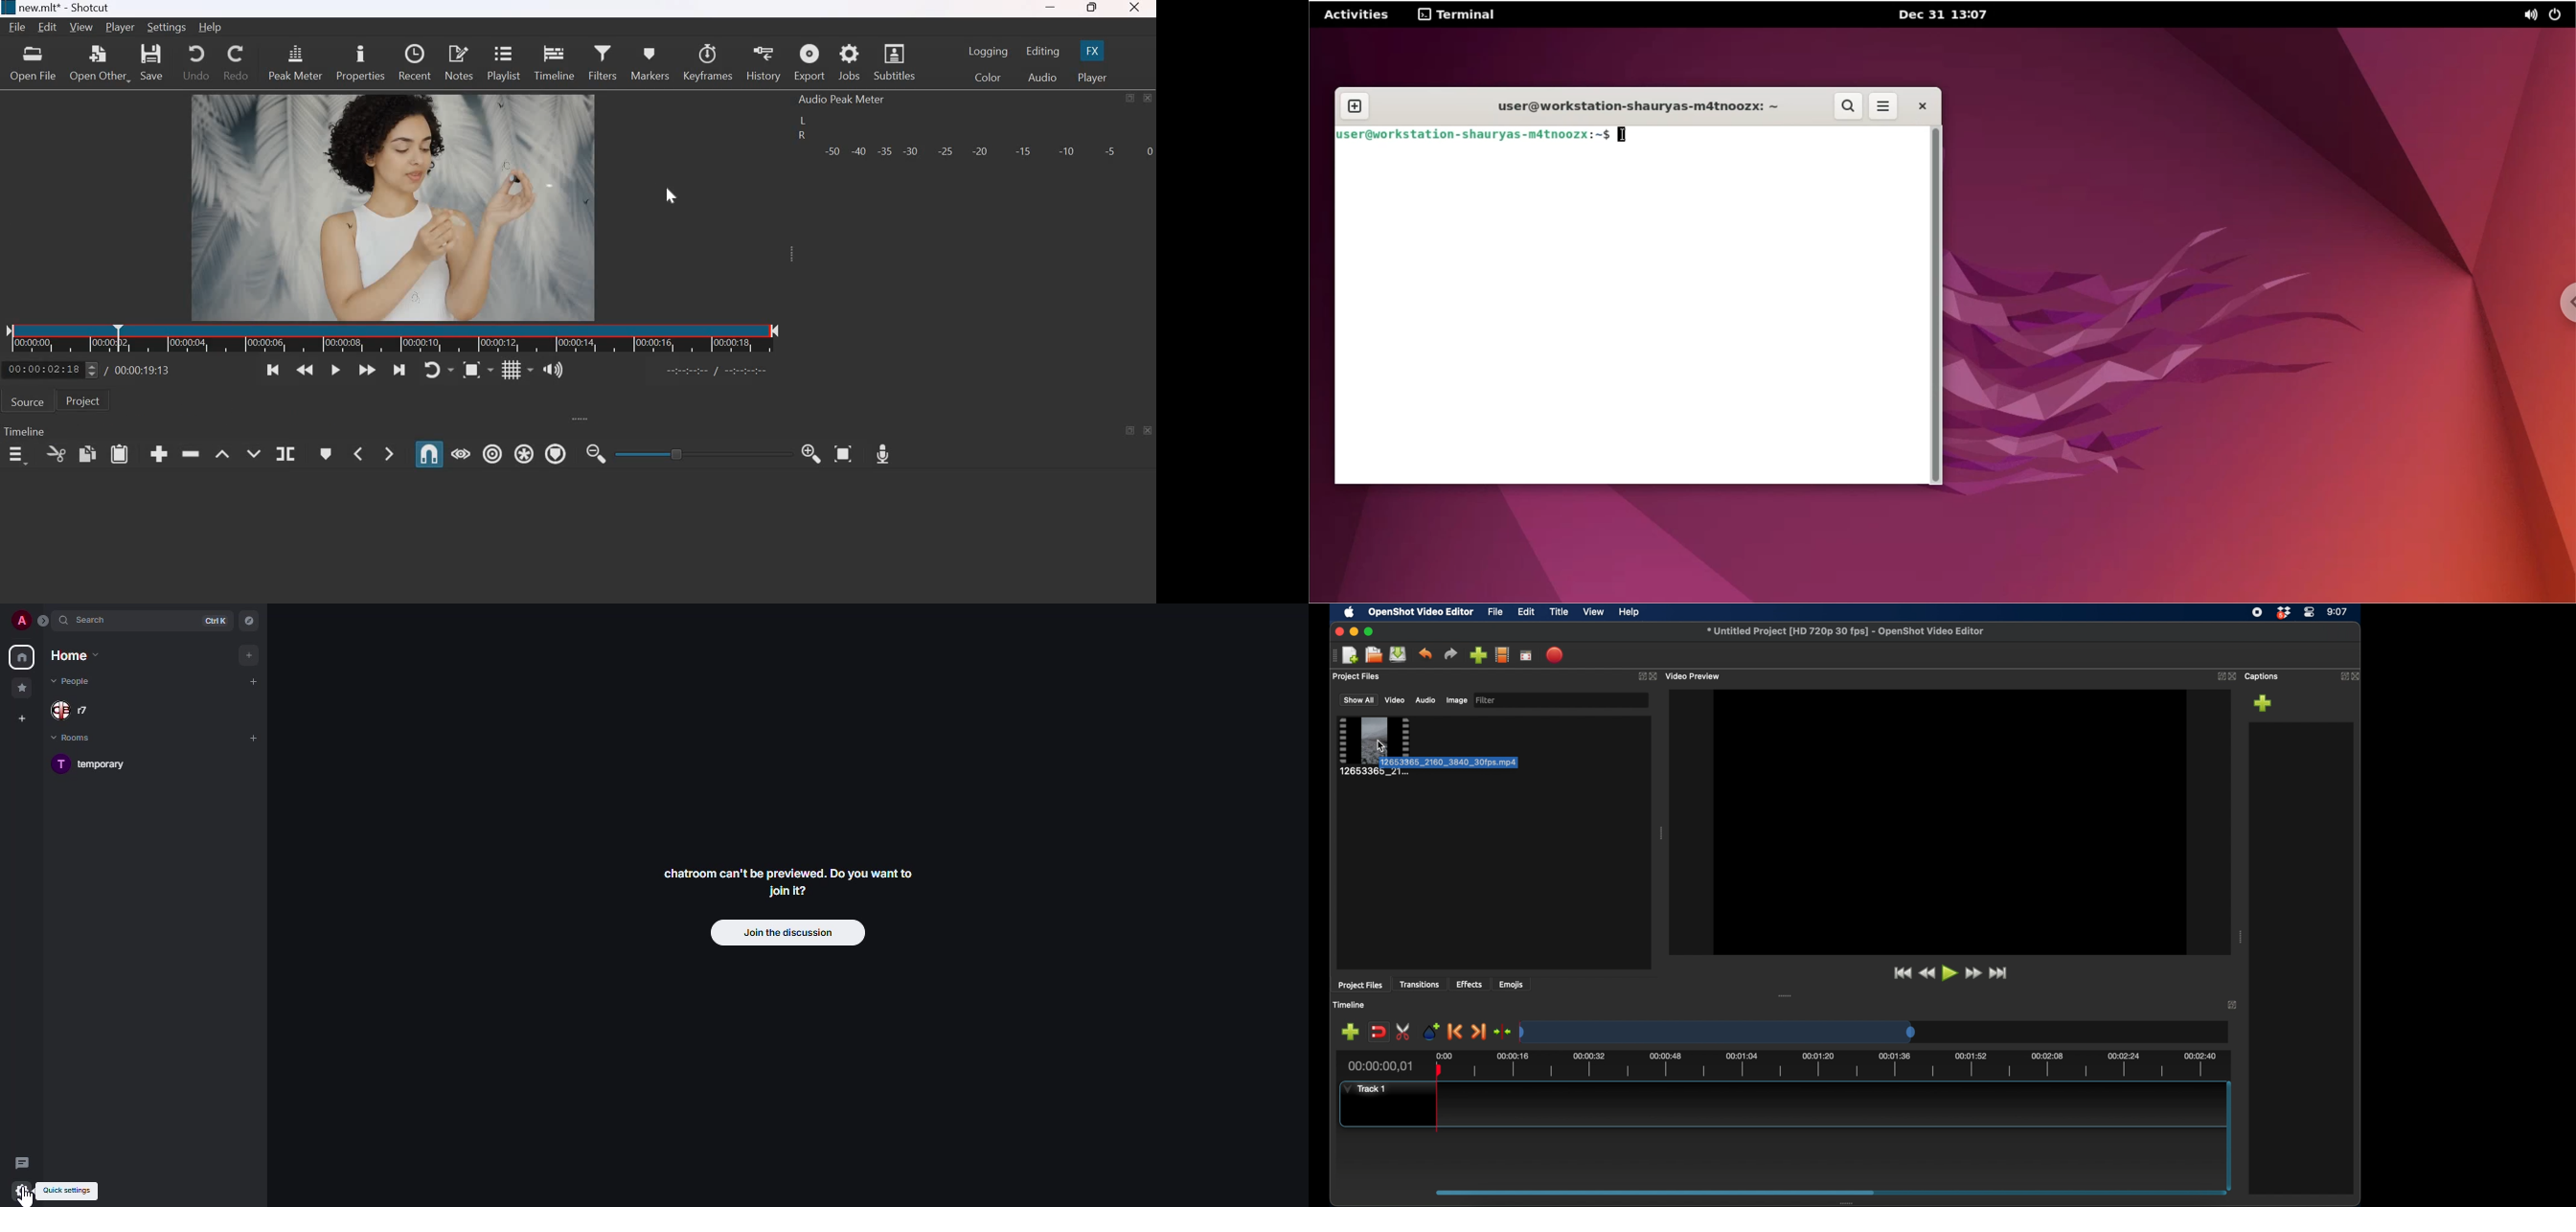 The width and height of the screenshot is (2576, 1232). Describe the element at coordinates (1149, 98) in the screenshot. I see `Close` at that location.